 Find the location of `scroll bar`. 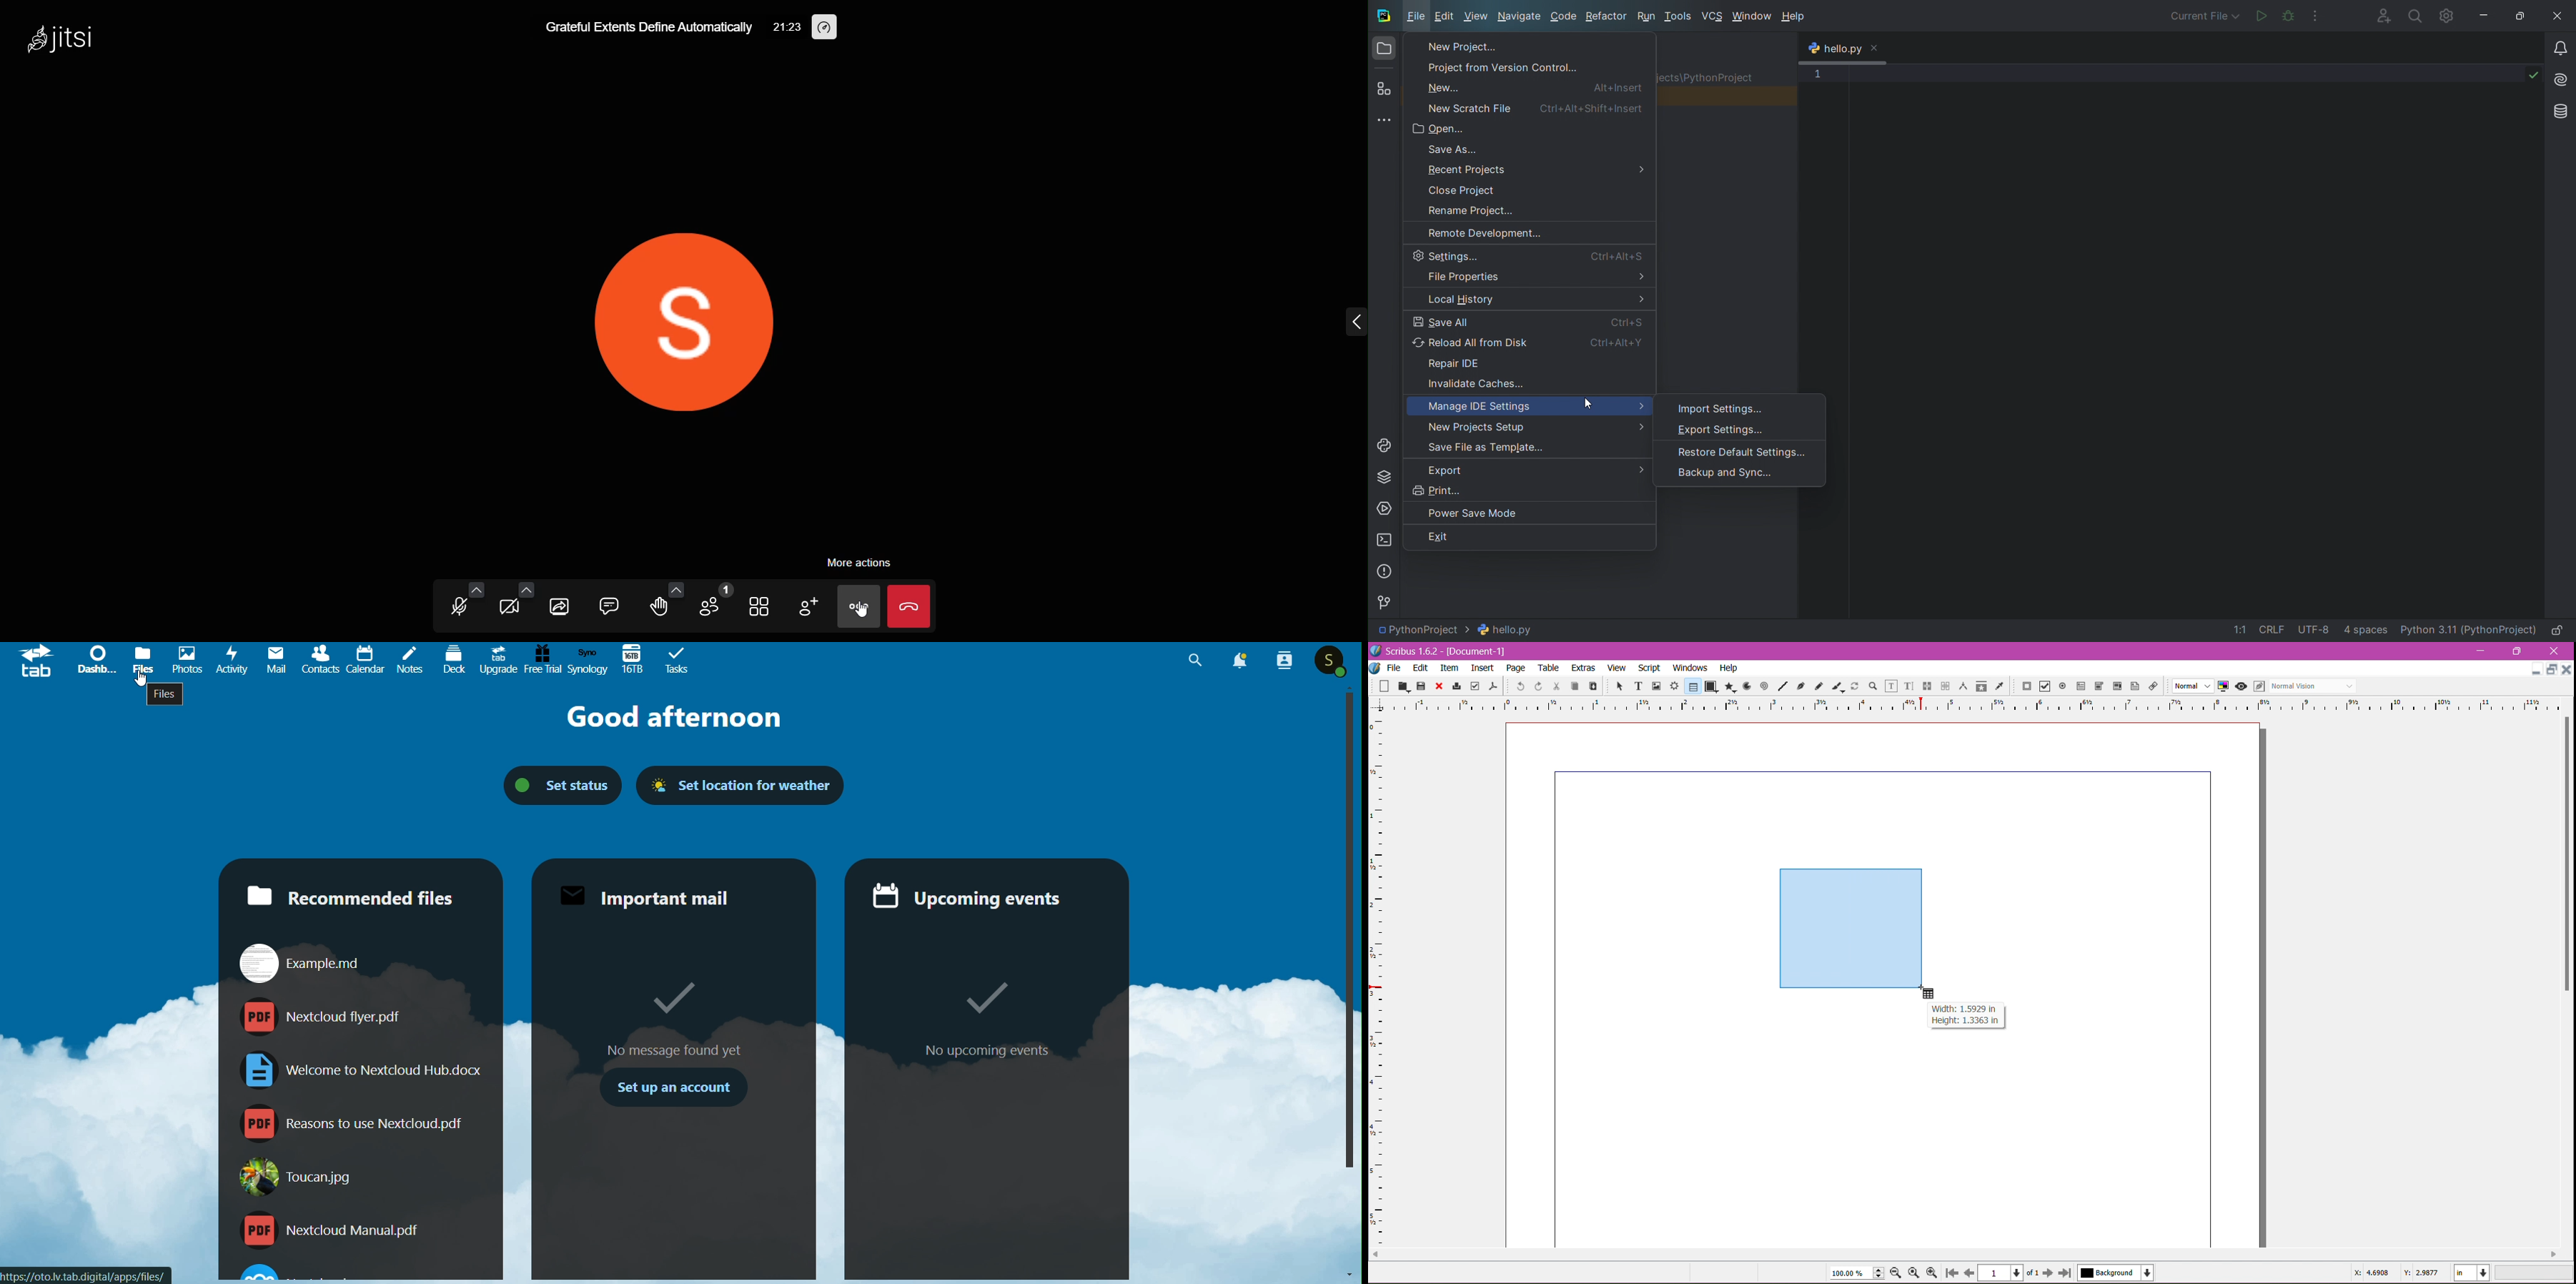

scroll bar is located at coordinates (2564, 977).